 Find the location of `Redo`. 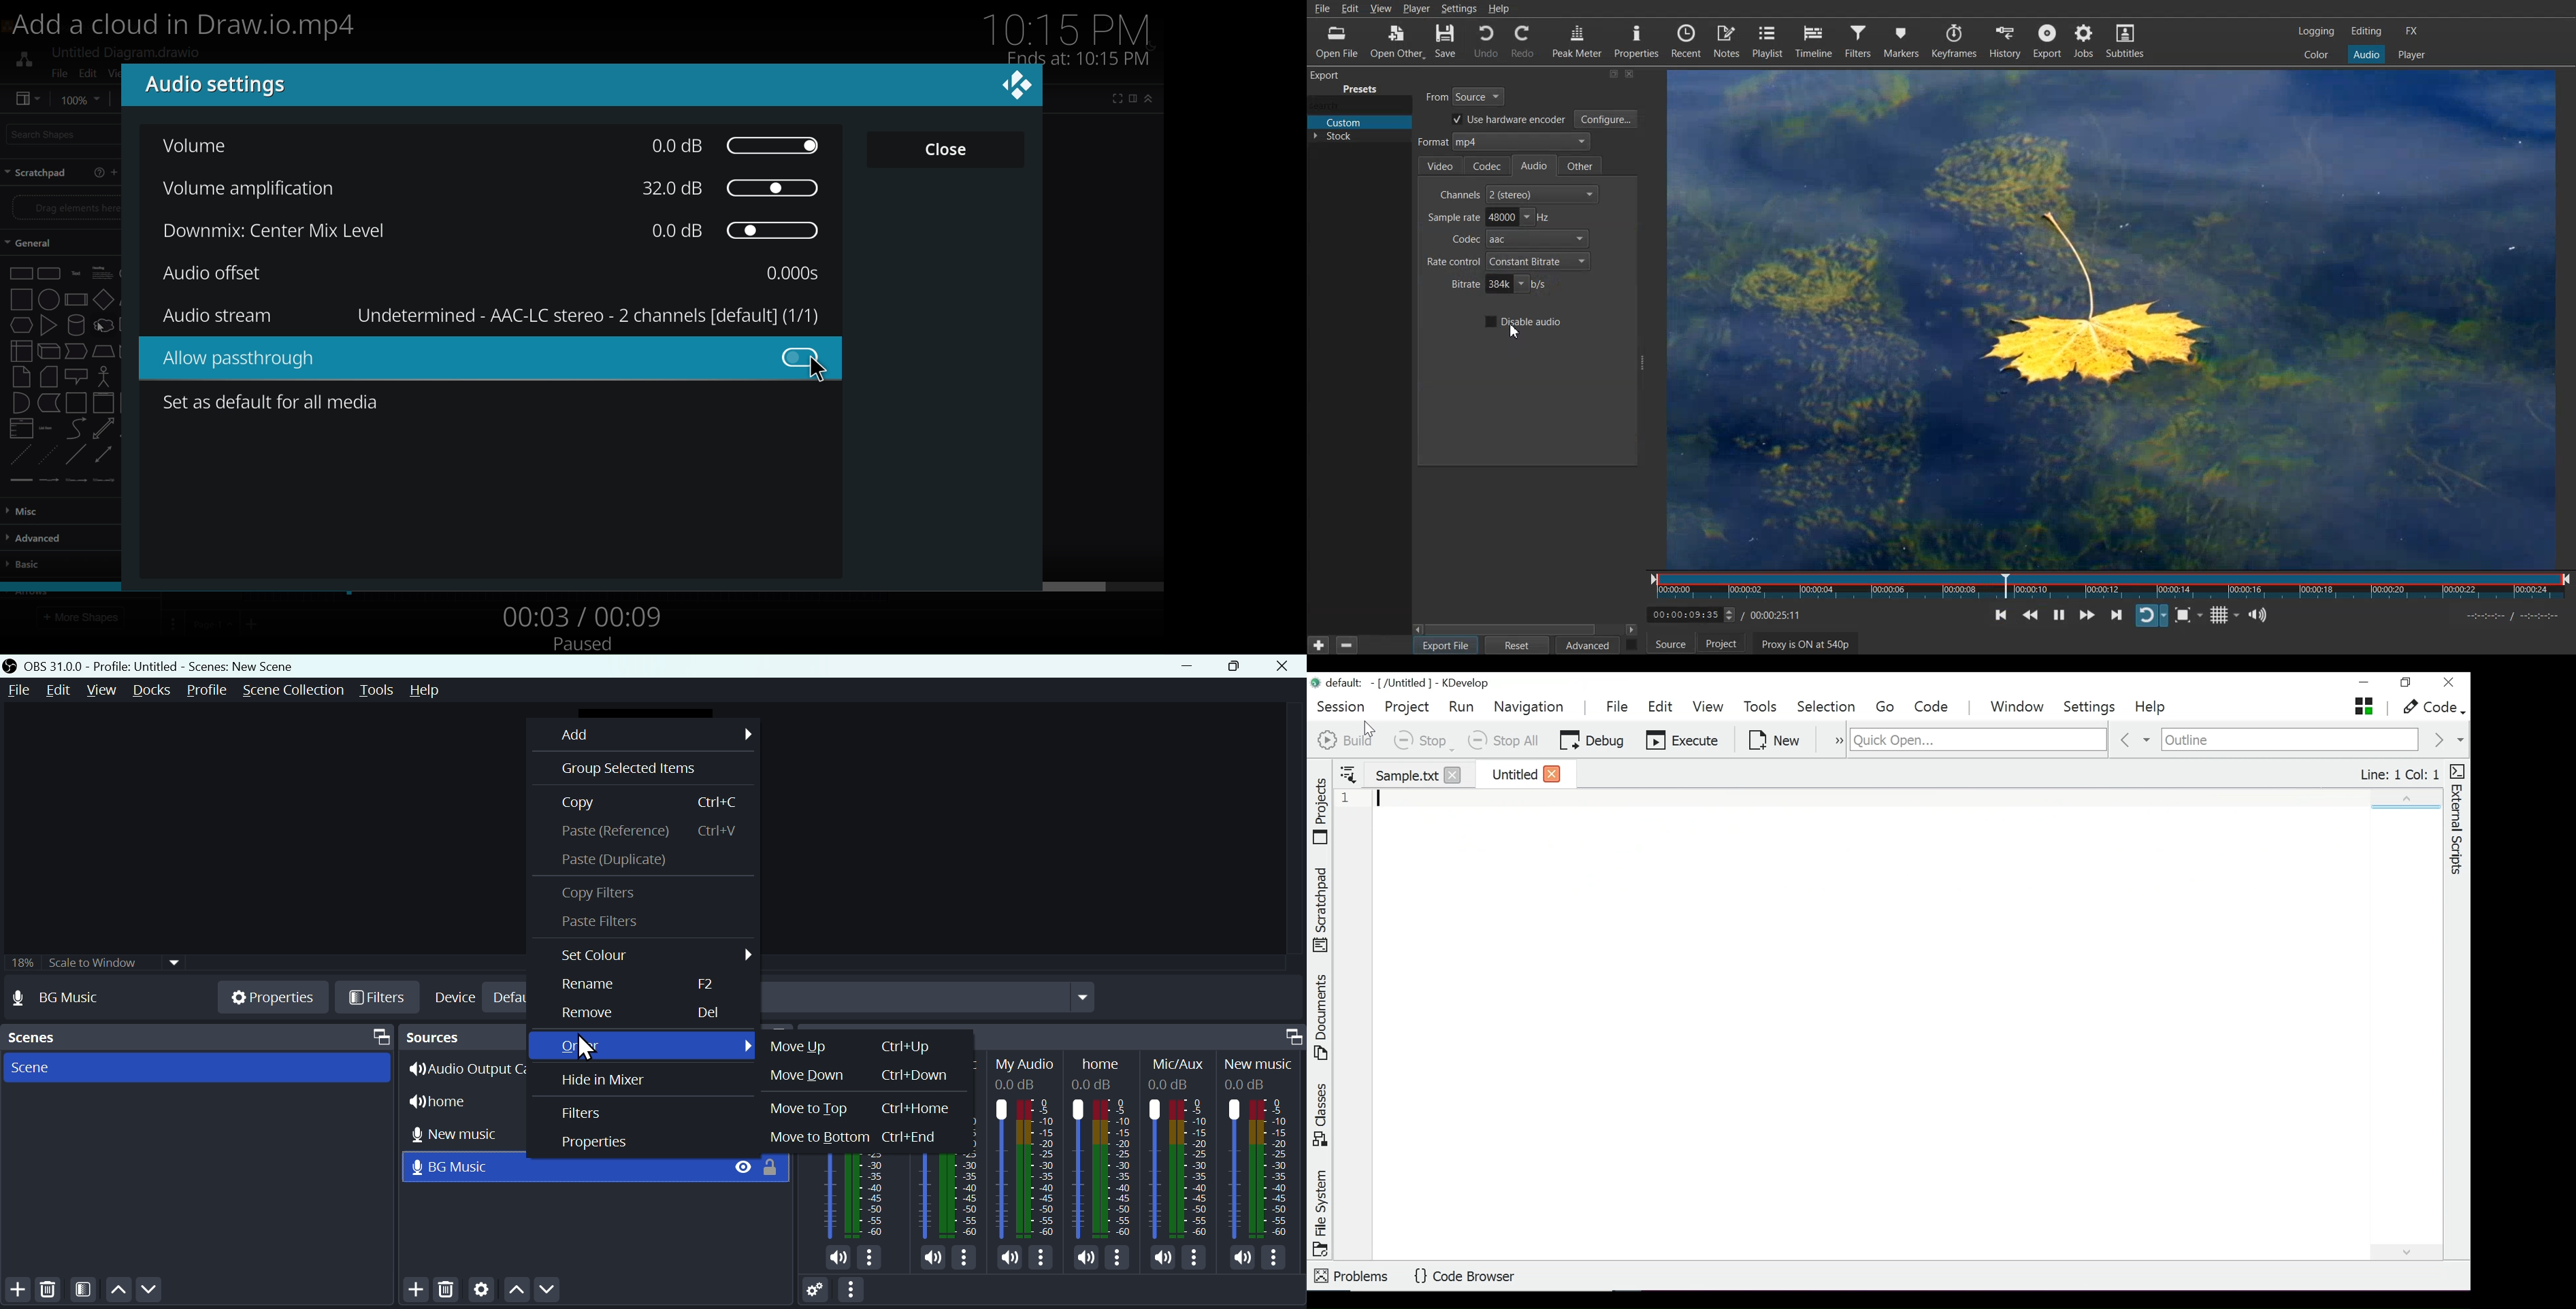

Redo is located at coordinates (1522, 41).